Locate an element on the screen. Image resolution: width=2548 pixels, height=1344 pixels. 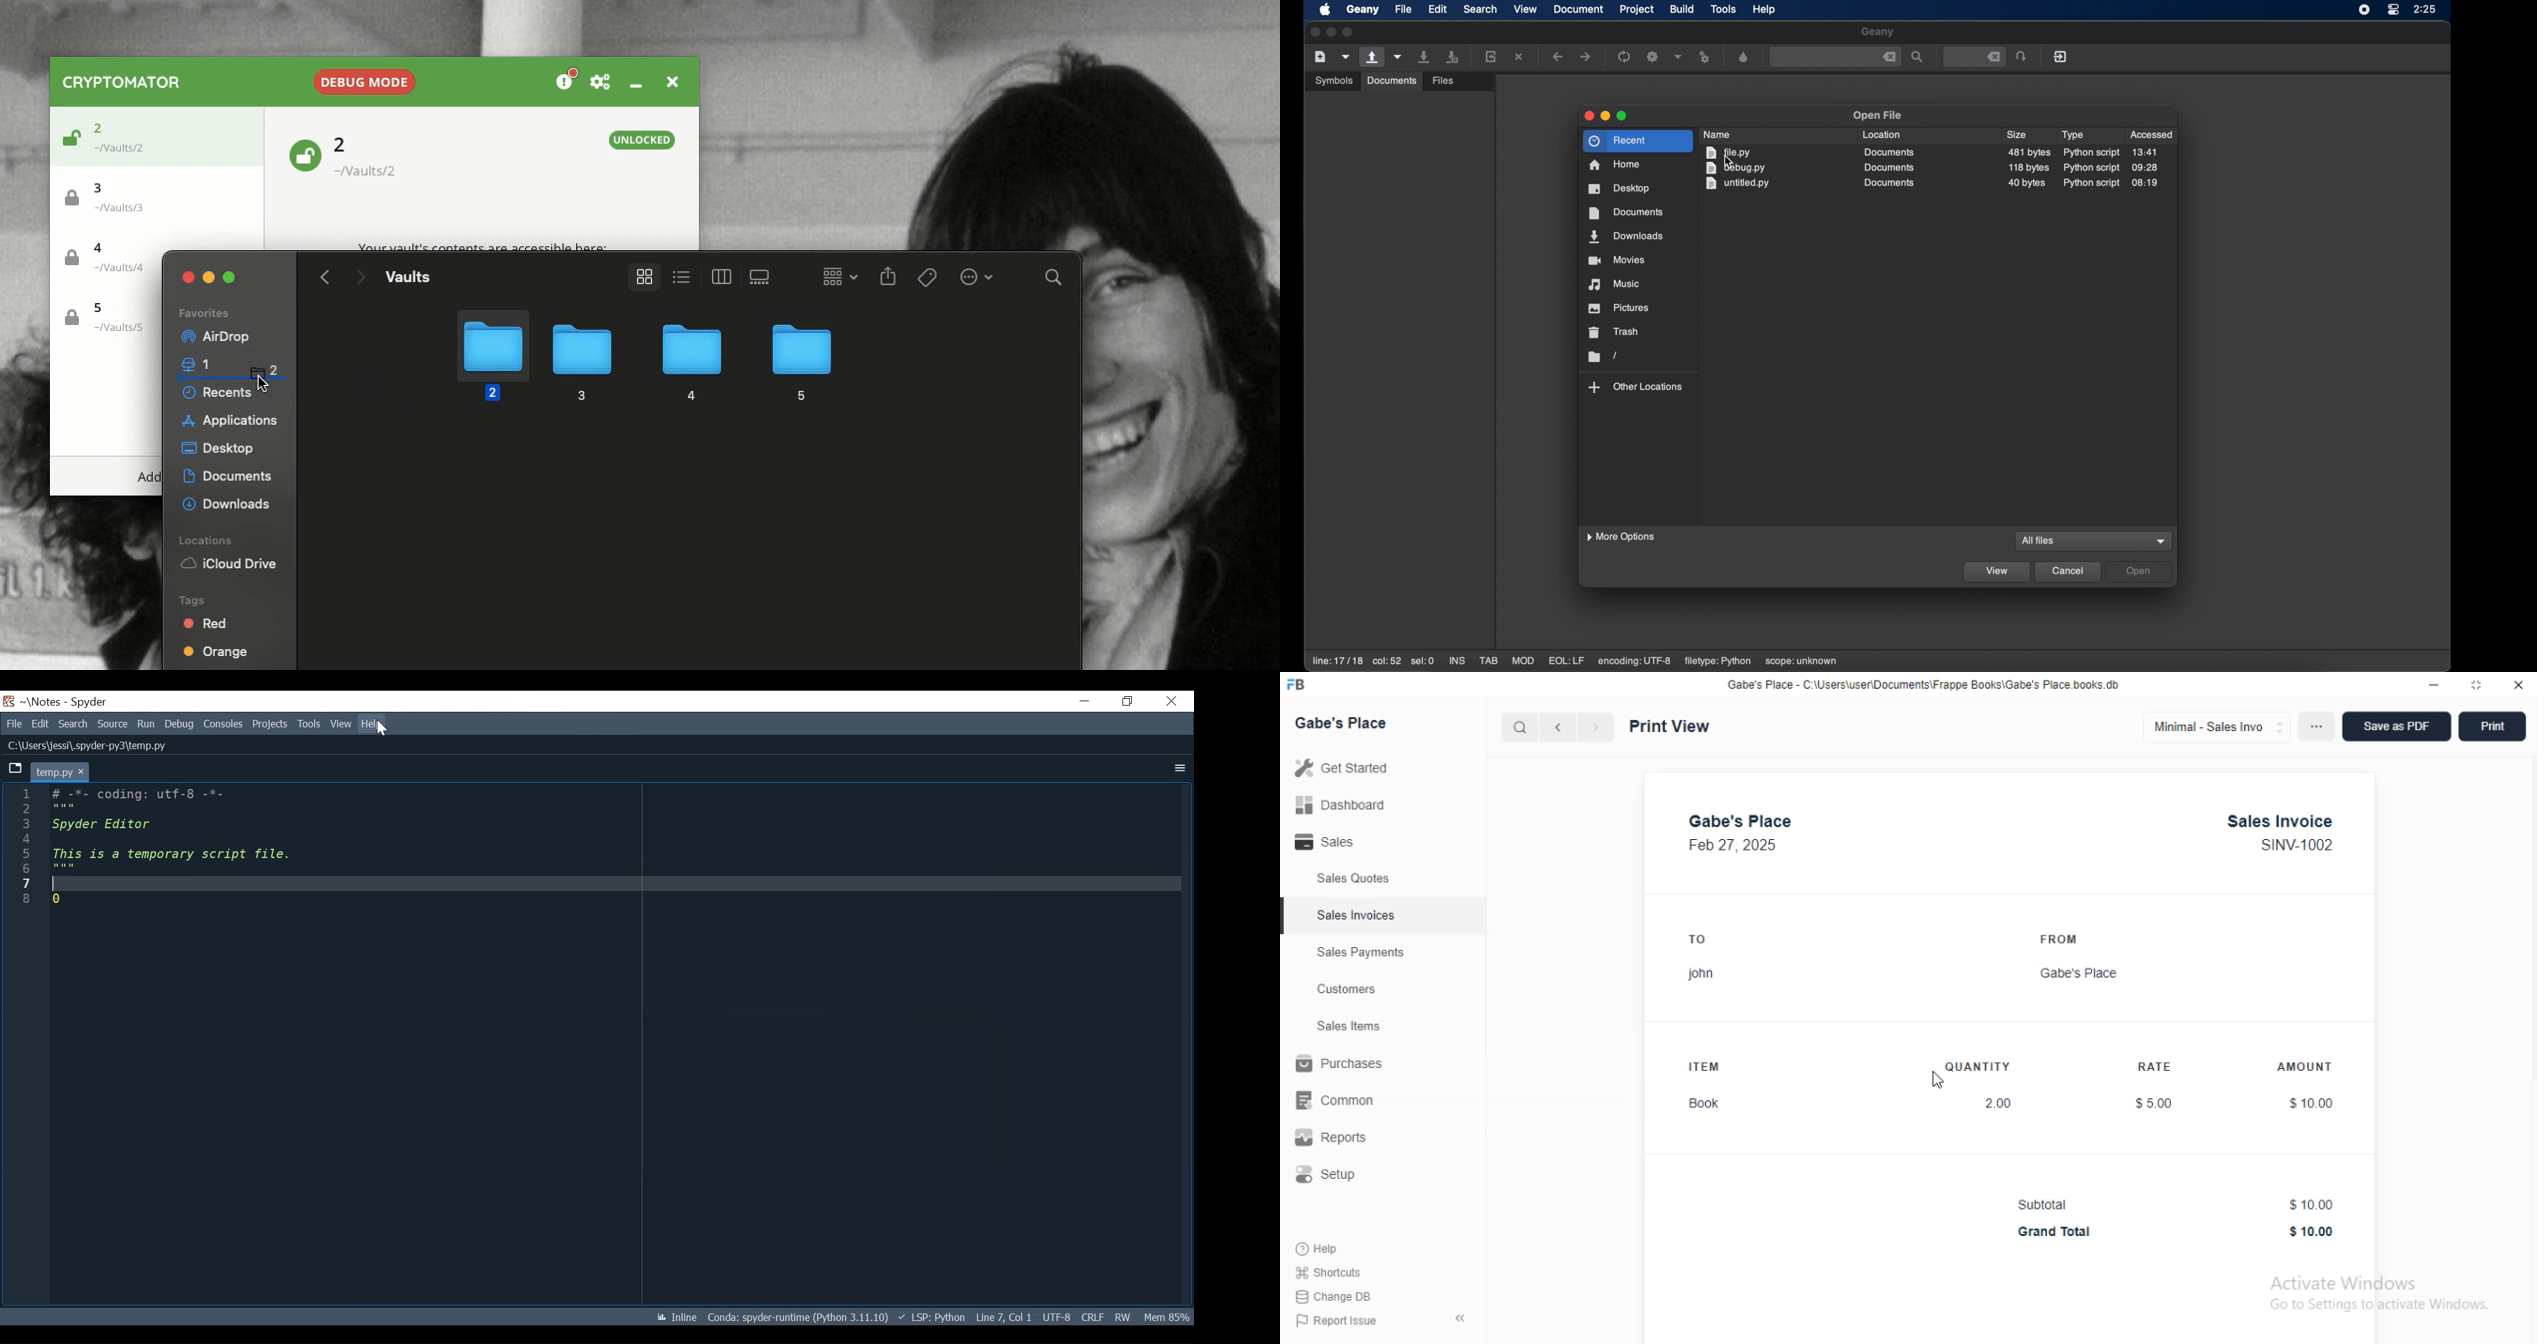
Unlocked is located at coordinates (304, 154).